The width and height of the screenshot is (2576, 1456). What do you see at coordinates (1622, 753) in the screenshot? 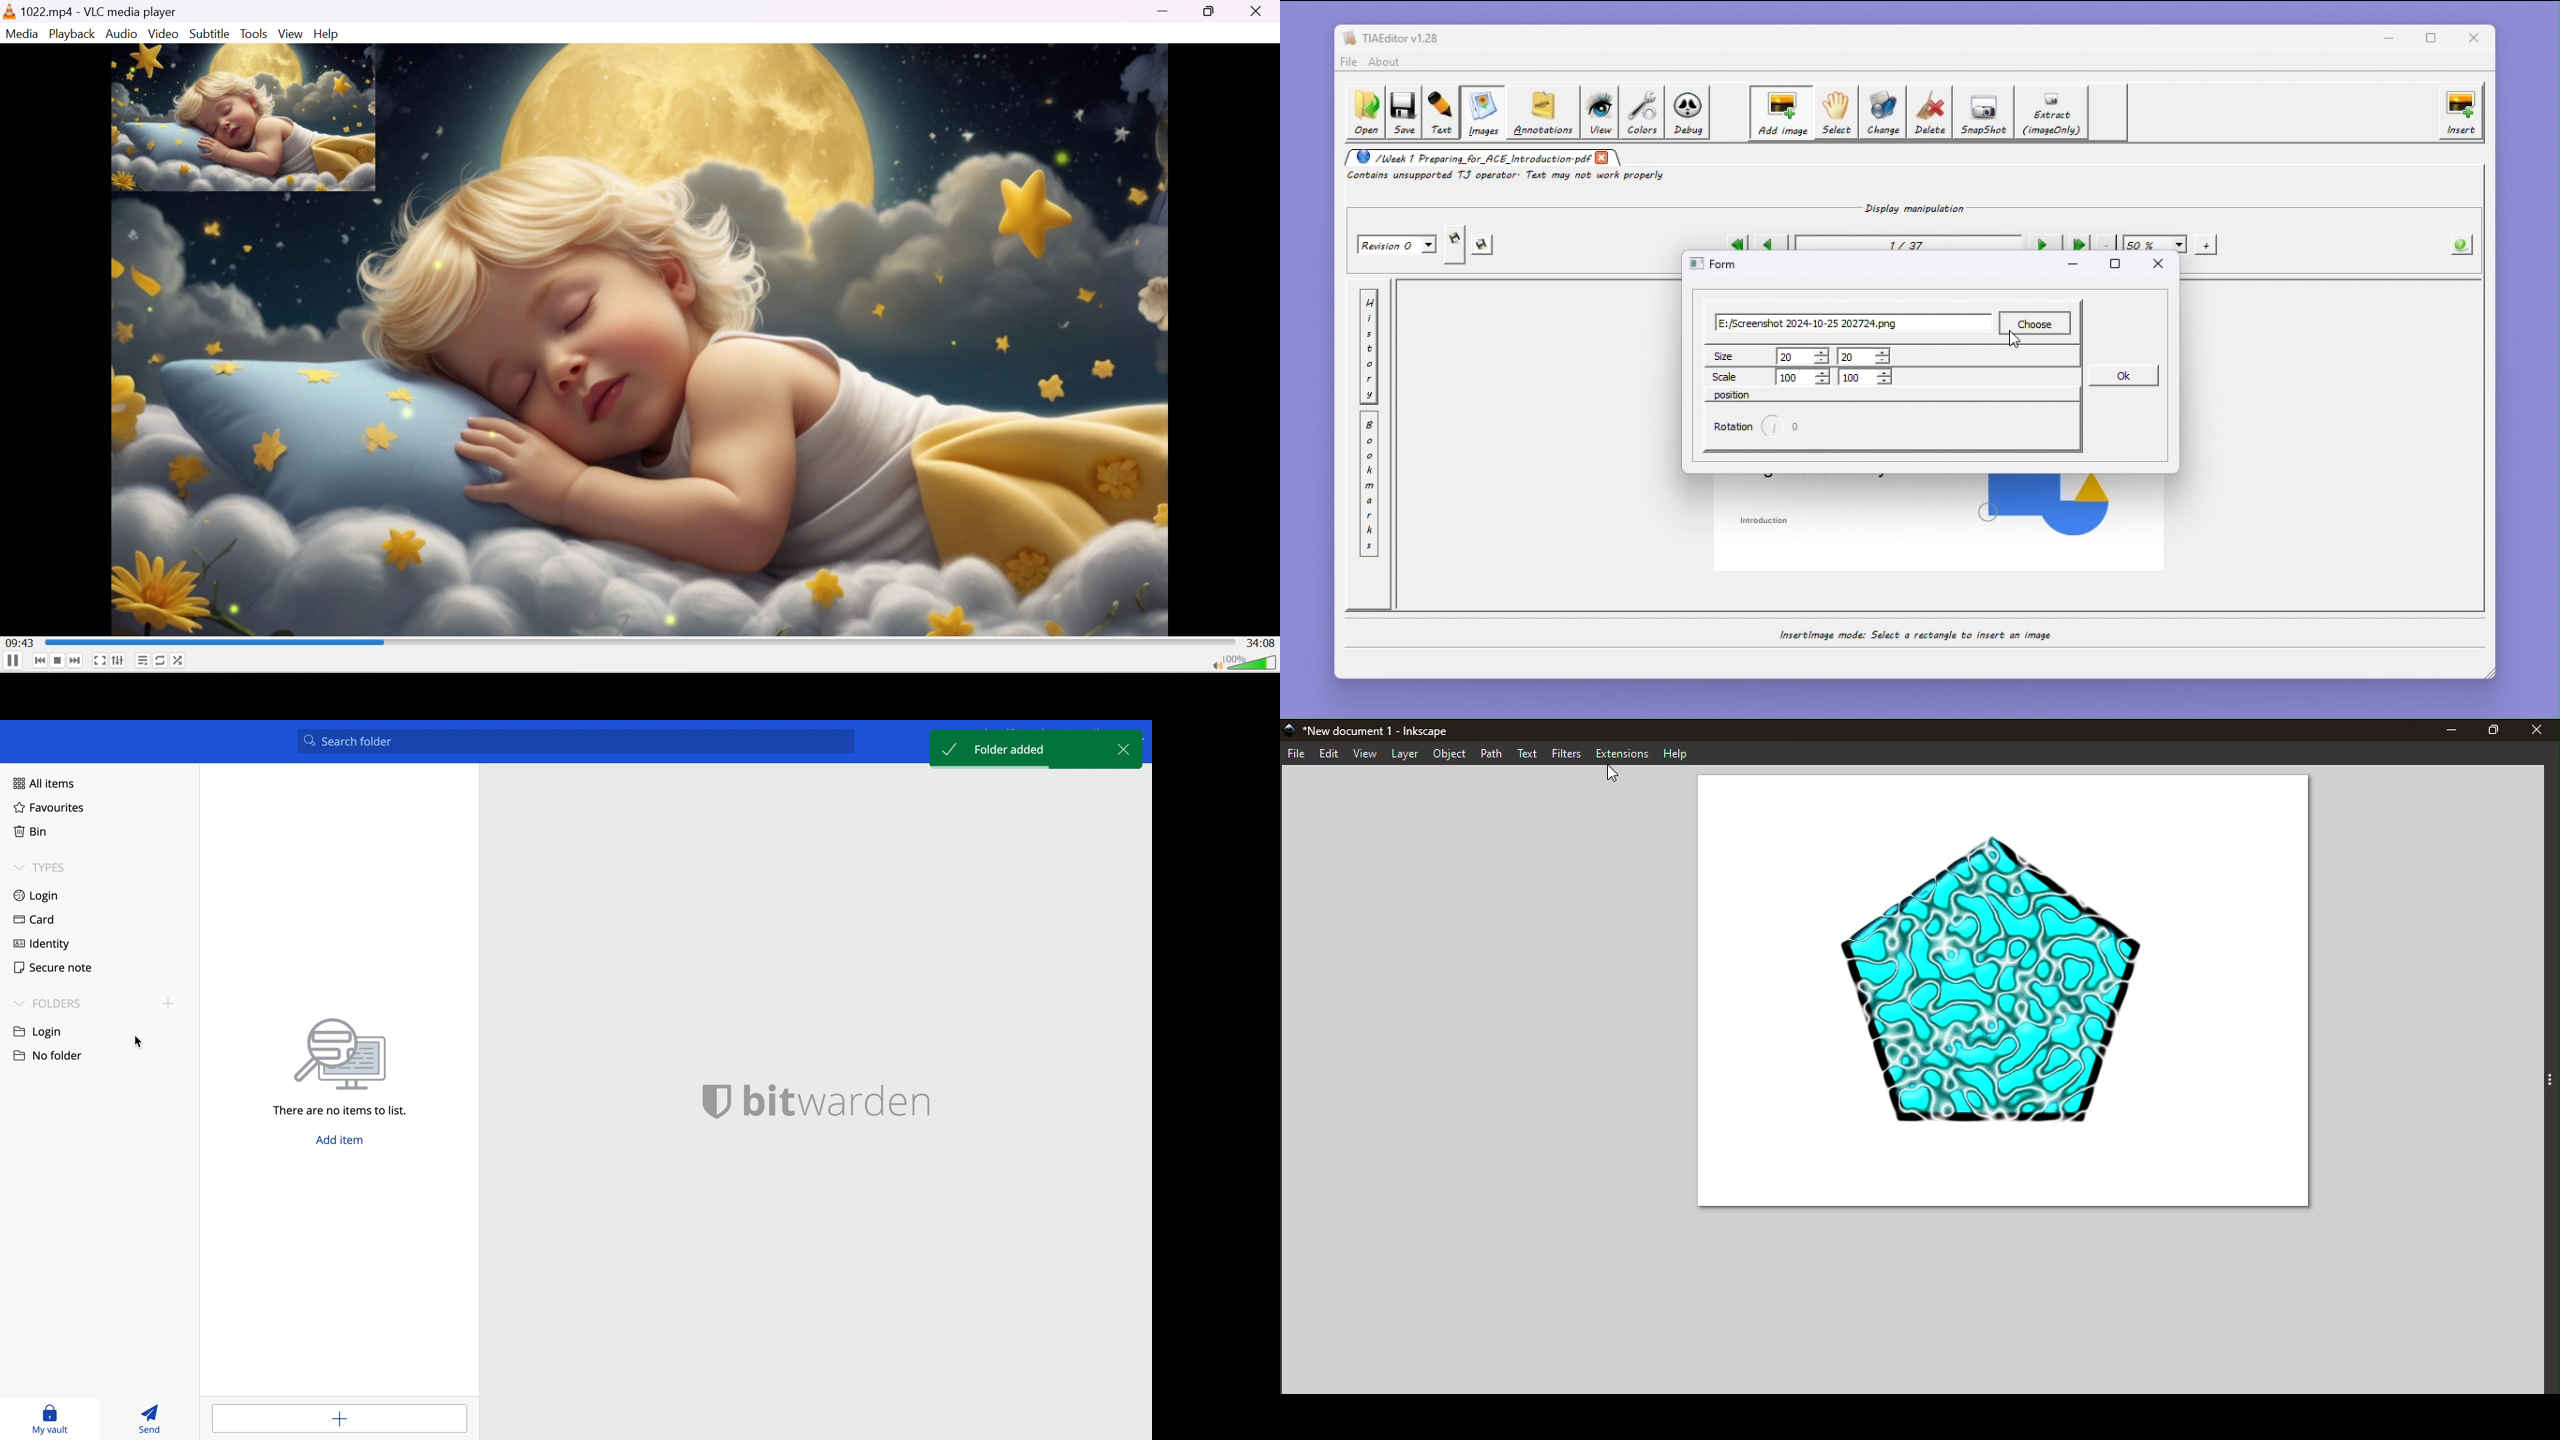
I see `Extensions` at bounding box center [1622, 753].